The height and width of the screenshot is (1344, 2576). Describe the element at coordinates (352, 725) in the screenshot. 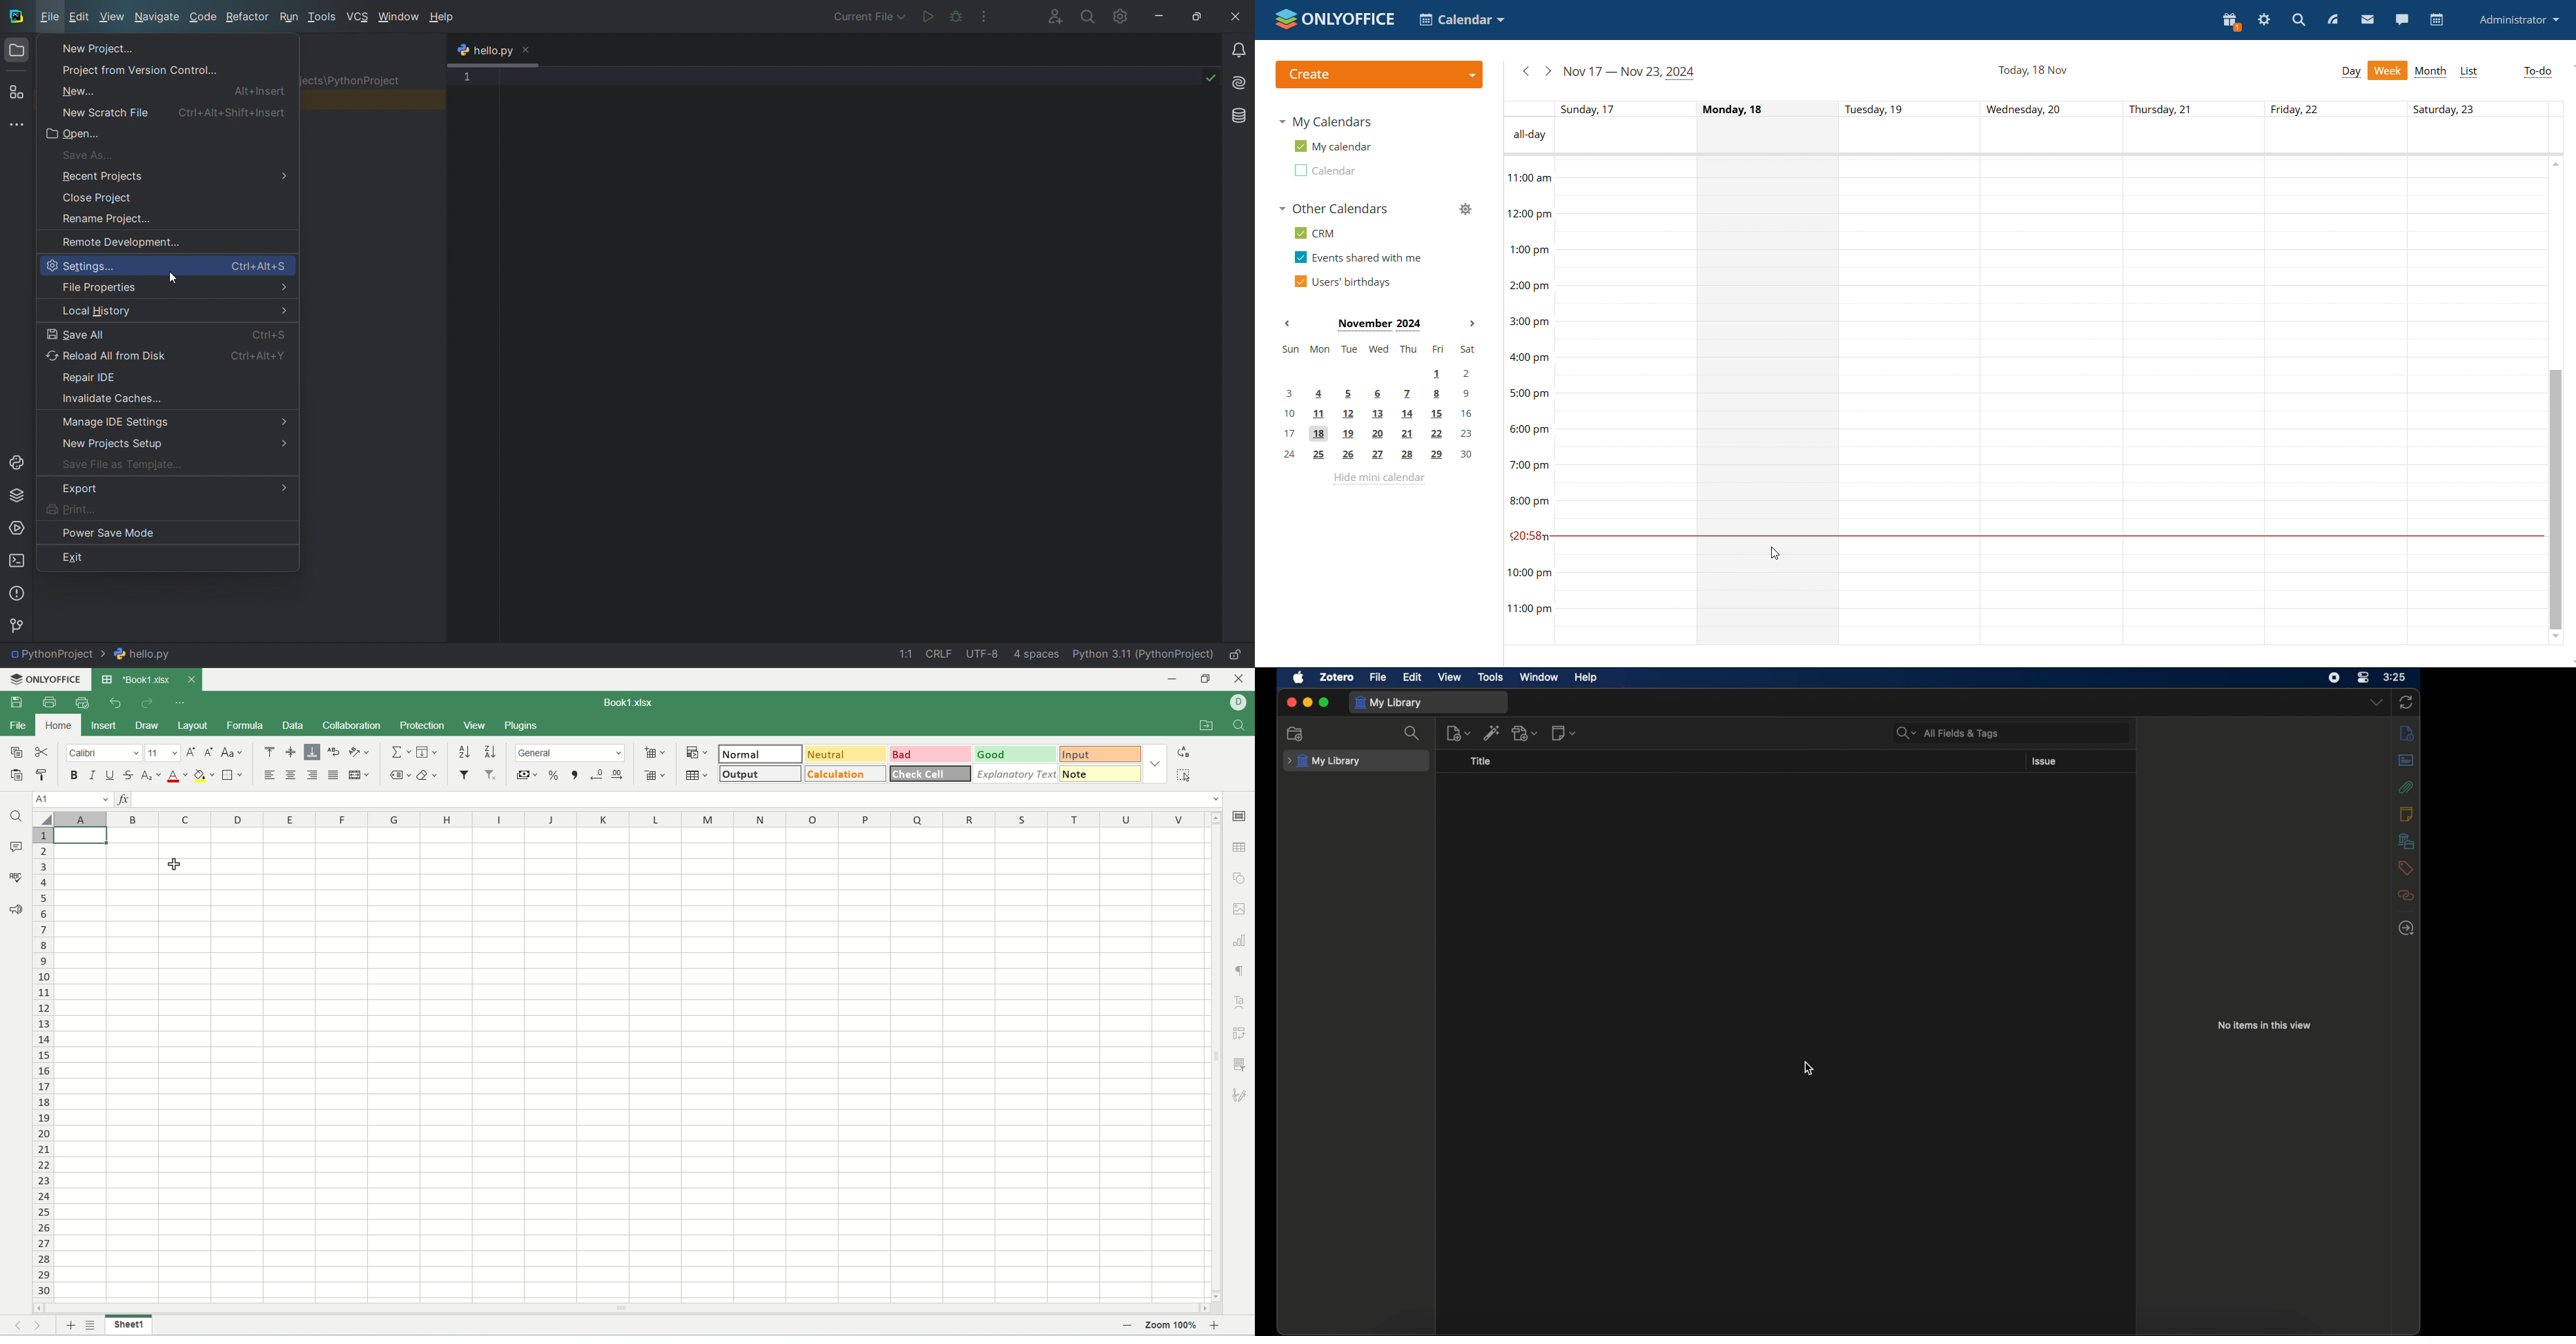

I see `collaboration` at that location.